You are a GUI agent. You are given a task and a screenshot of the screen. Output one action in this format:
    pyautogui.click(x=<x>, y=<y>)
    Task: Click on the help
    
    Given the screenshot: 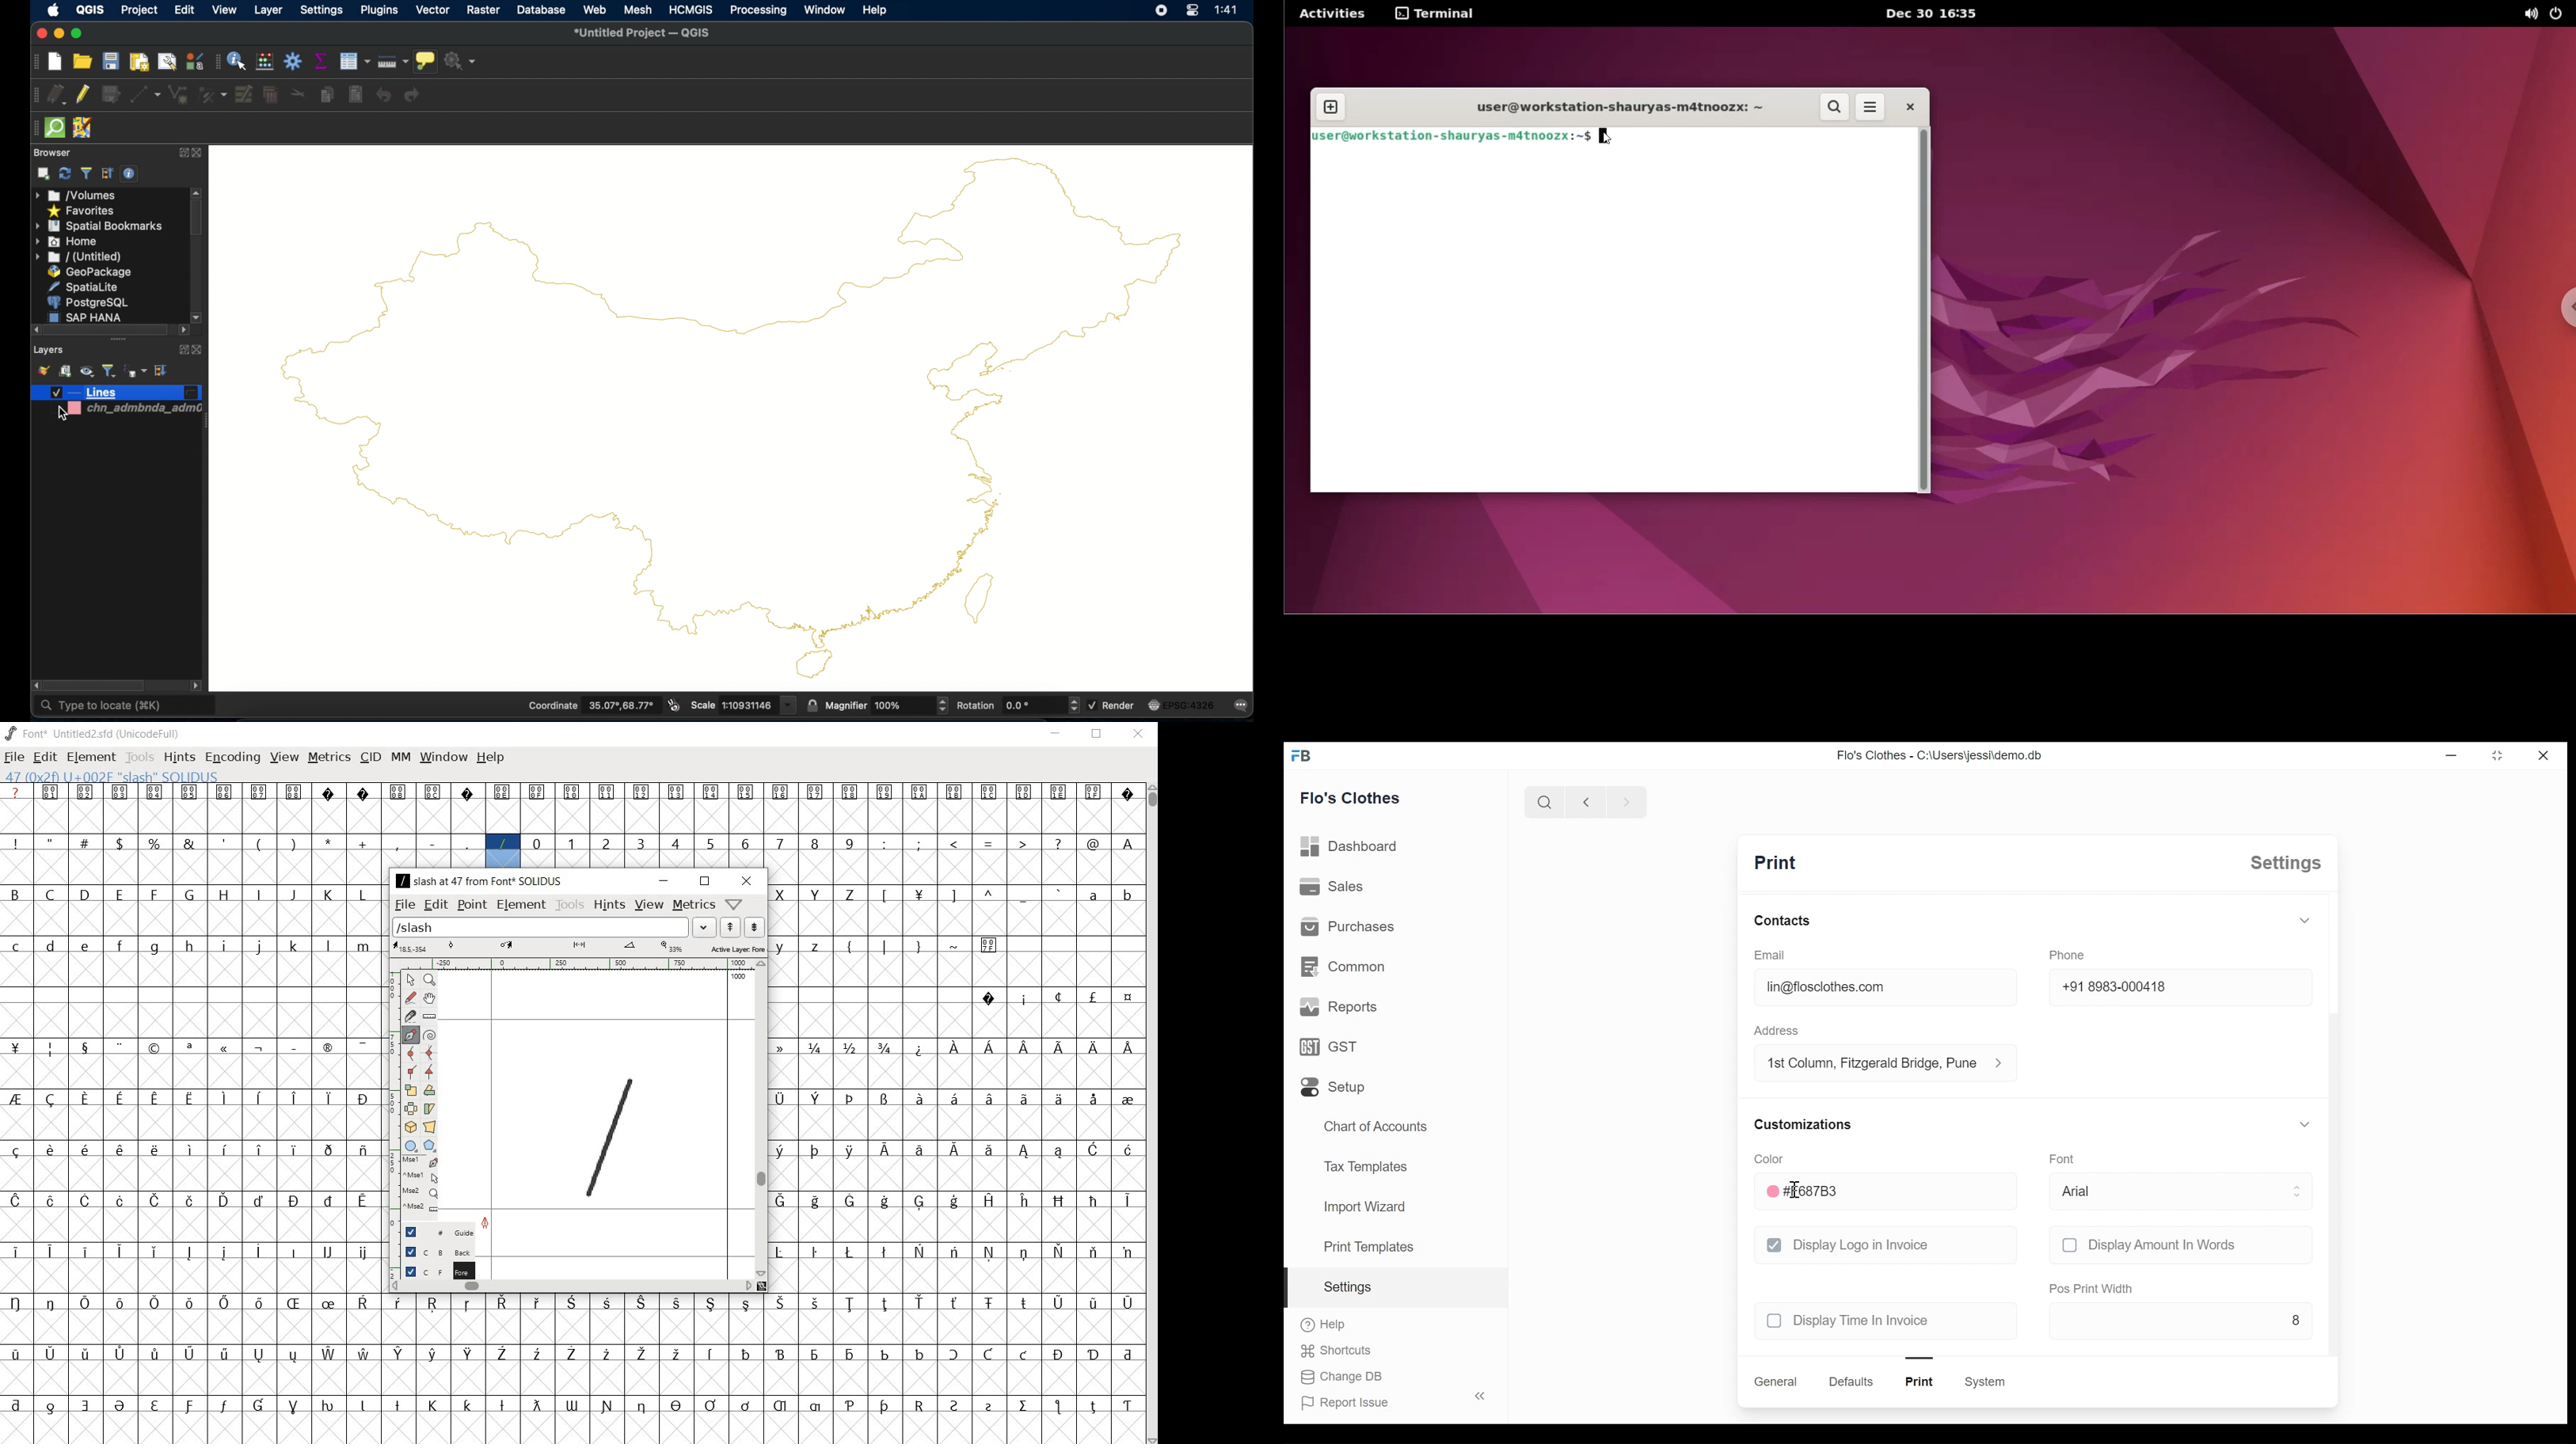 What is the action you would take?
    pyautogui.click(x=1324, y=1324)
    